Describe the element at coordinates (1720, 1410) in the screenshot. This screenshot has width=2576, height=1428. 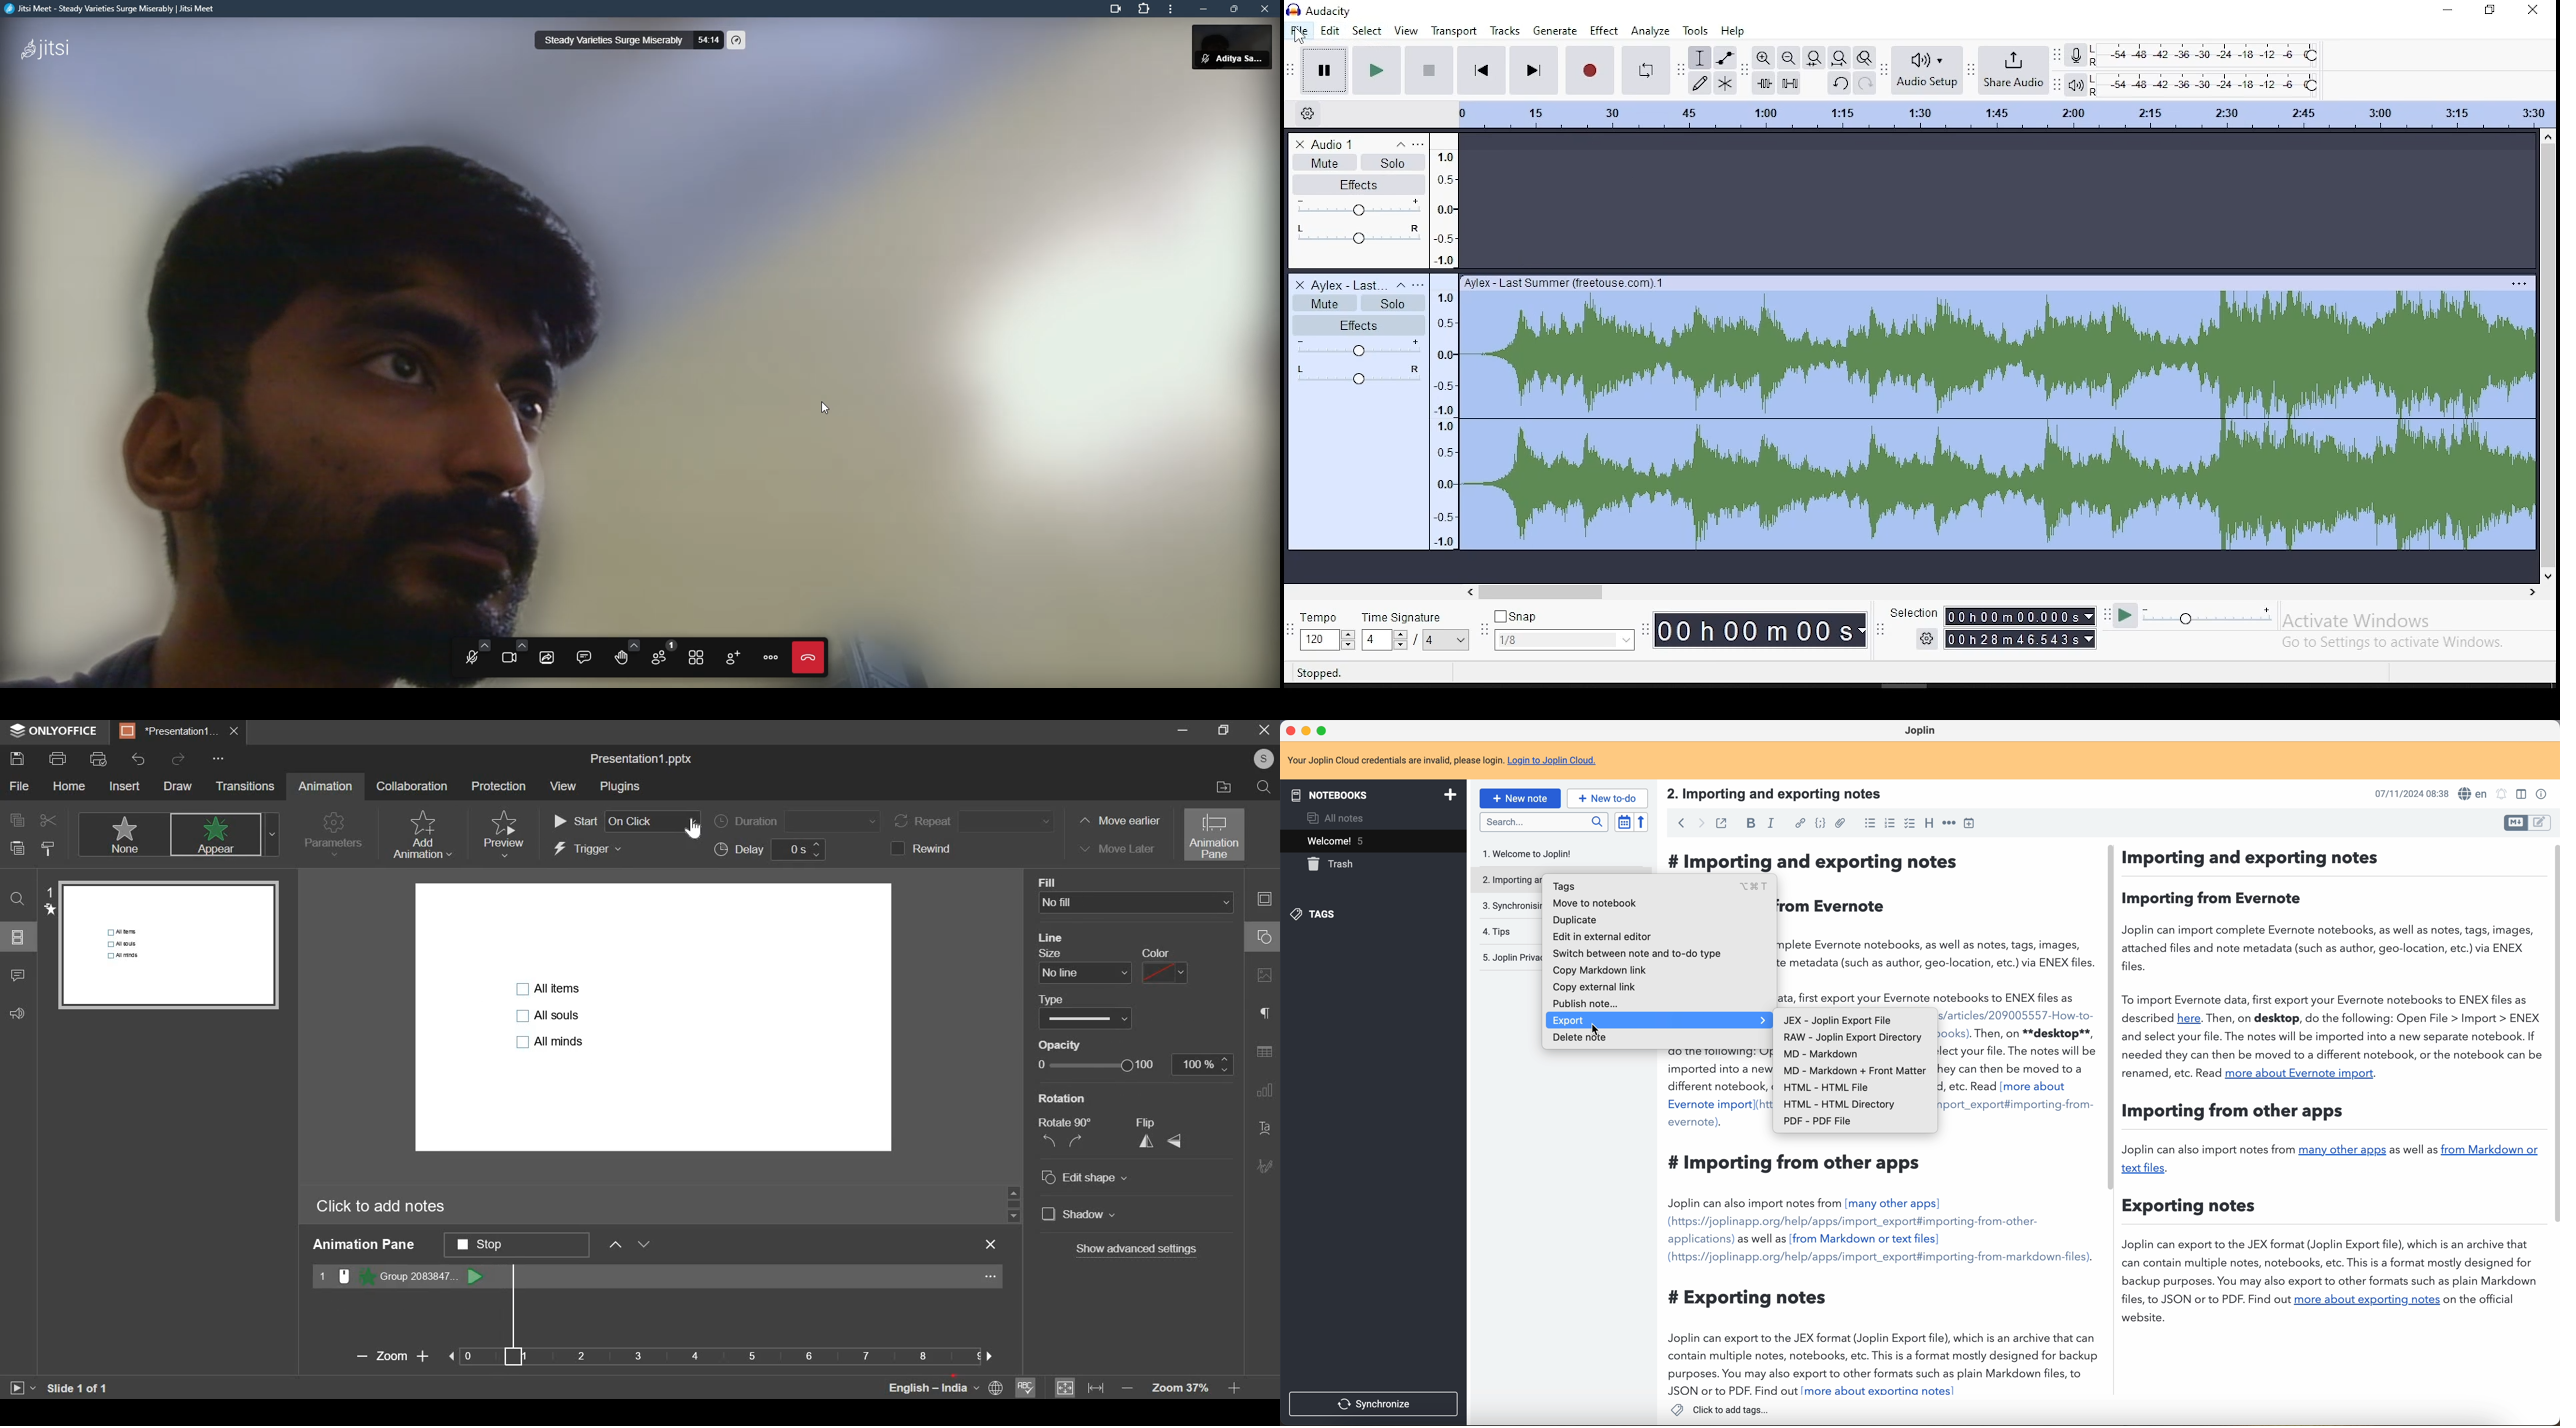
I see `click to add tags` at that location.